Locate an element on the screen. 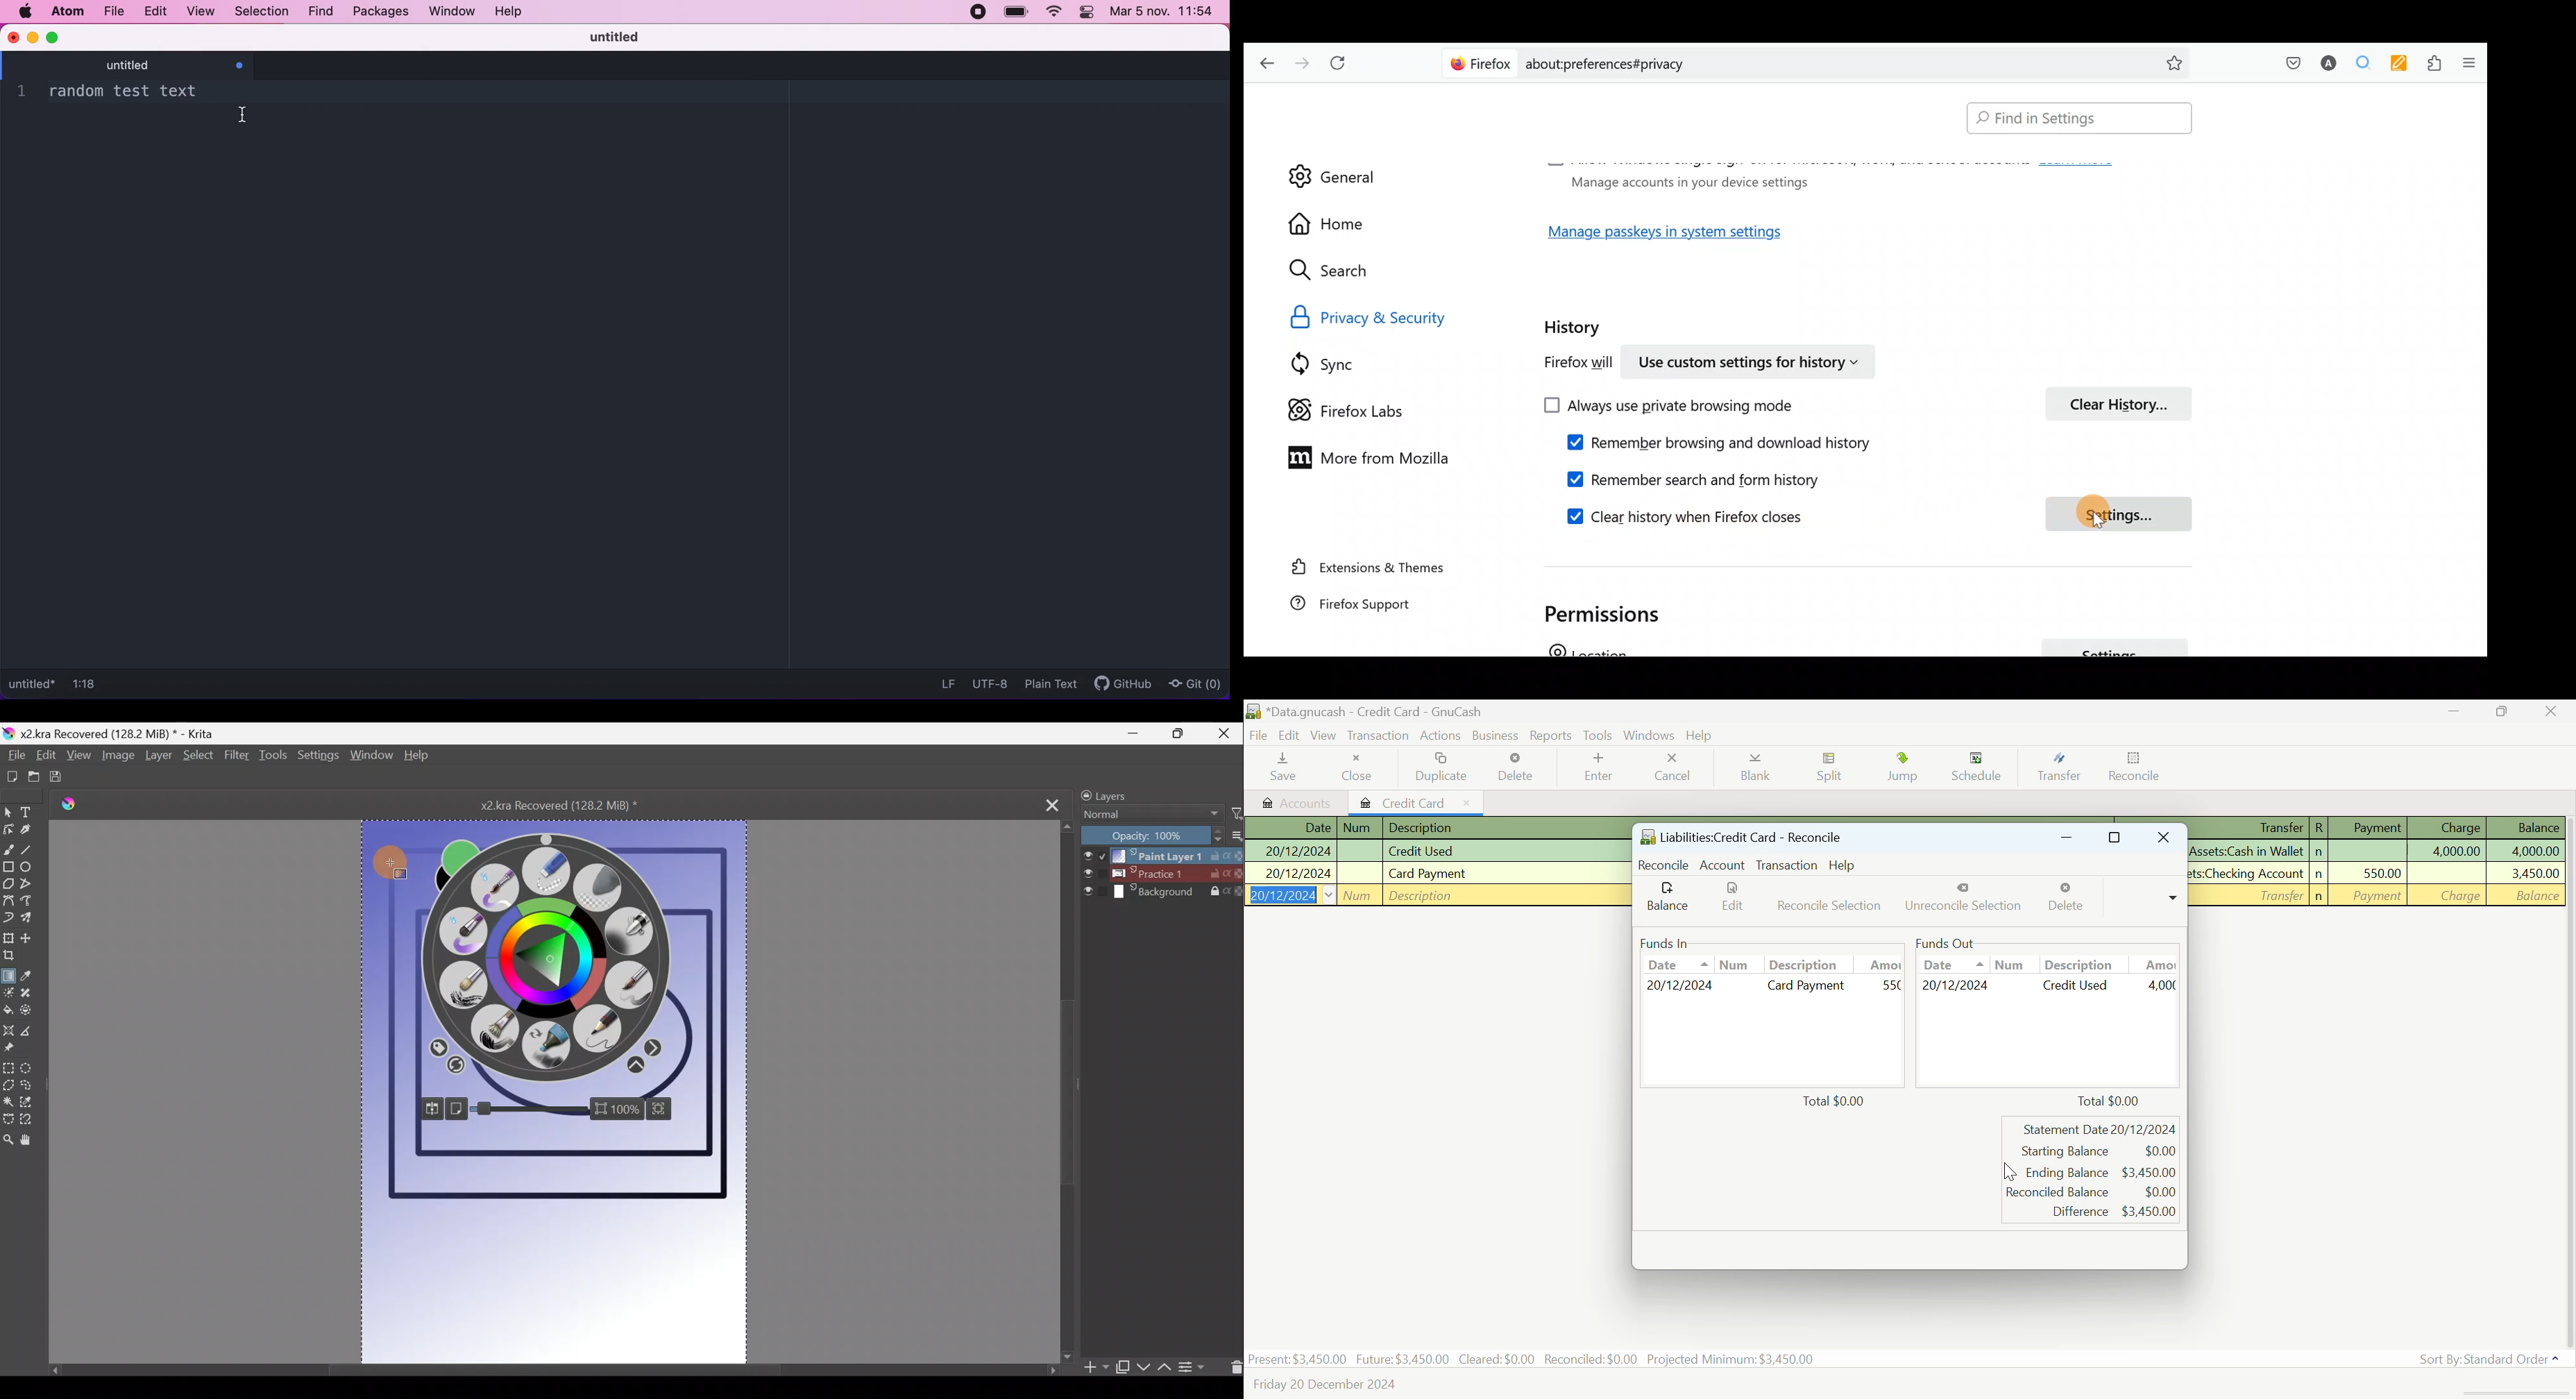 The height and width of the screenshot is (1400, 2576). Statement Date 20/12/2024 is located at coordinates (2101, 1130).